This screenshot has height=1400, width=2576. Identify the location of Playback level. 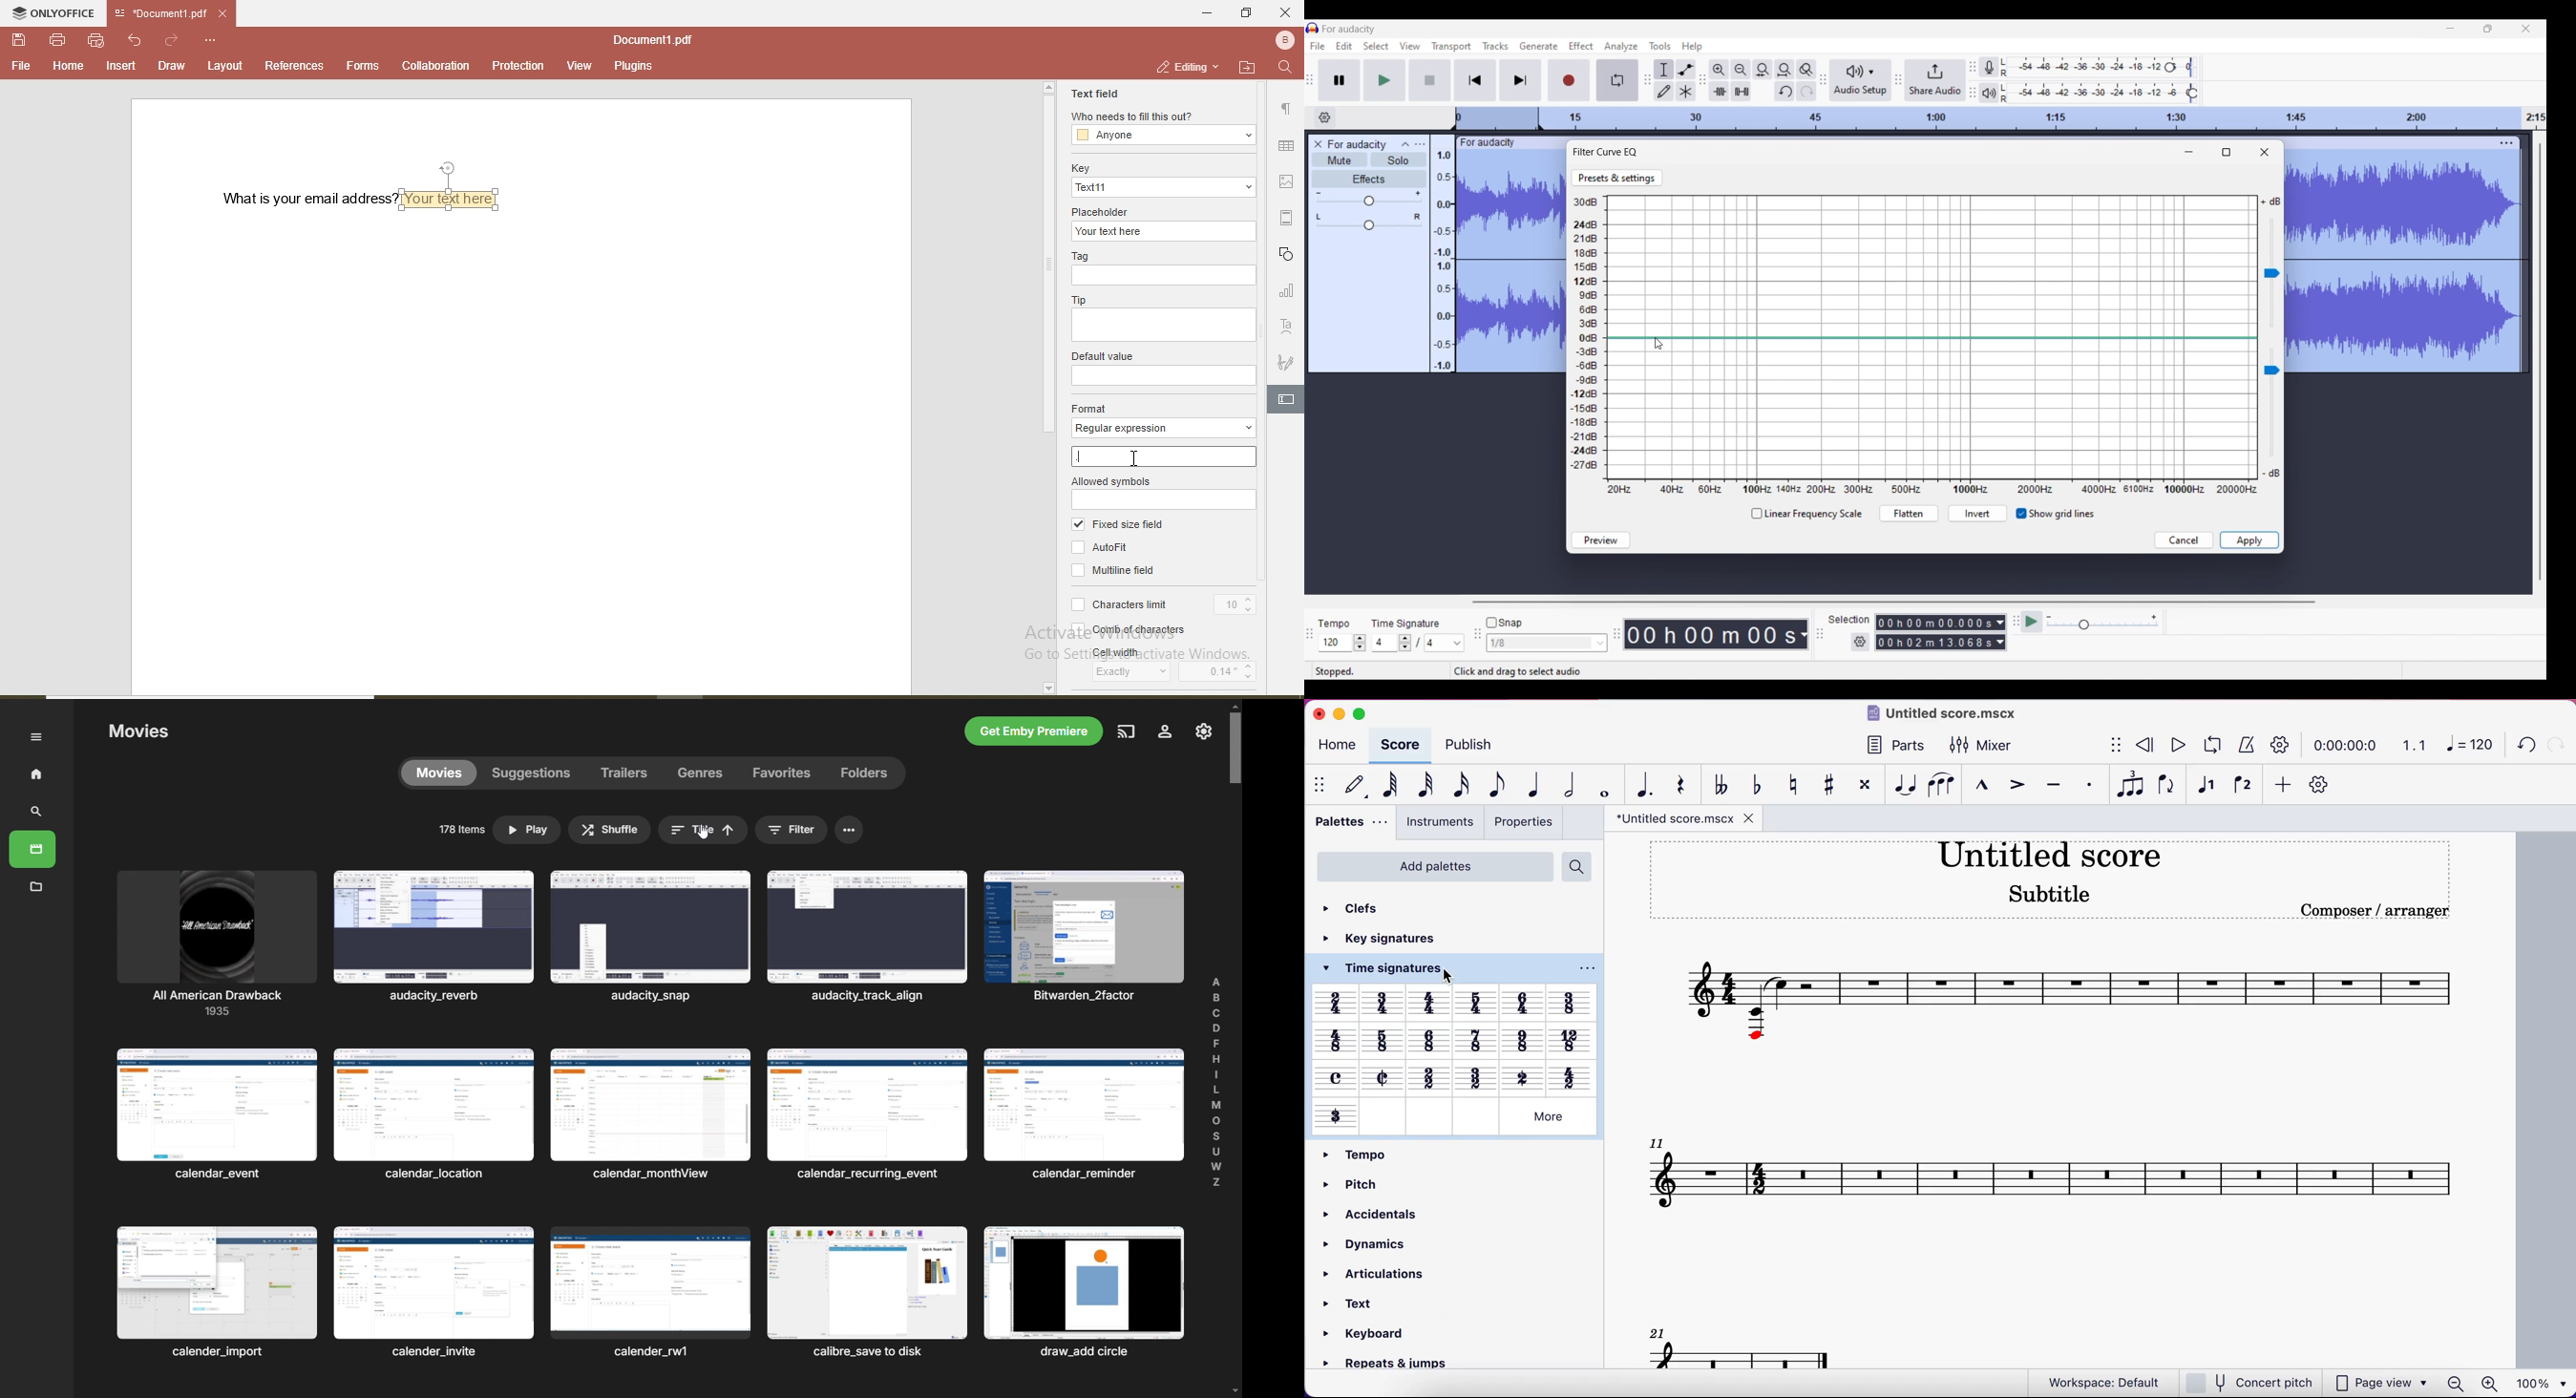
(2097, 93).